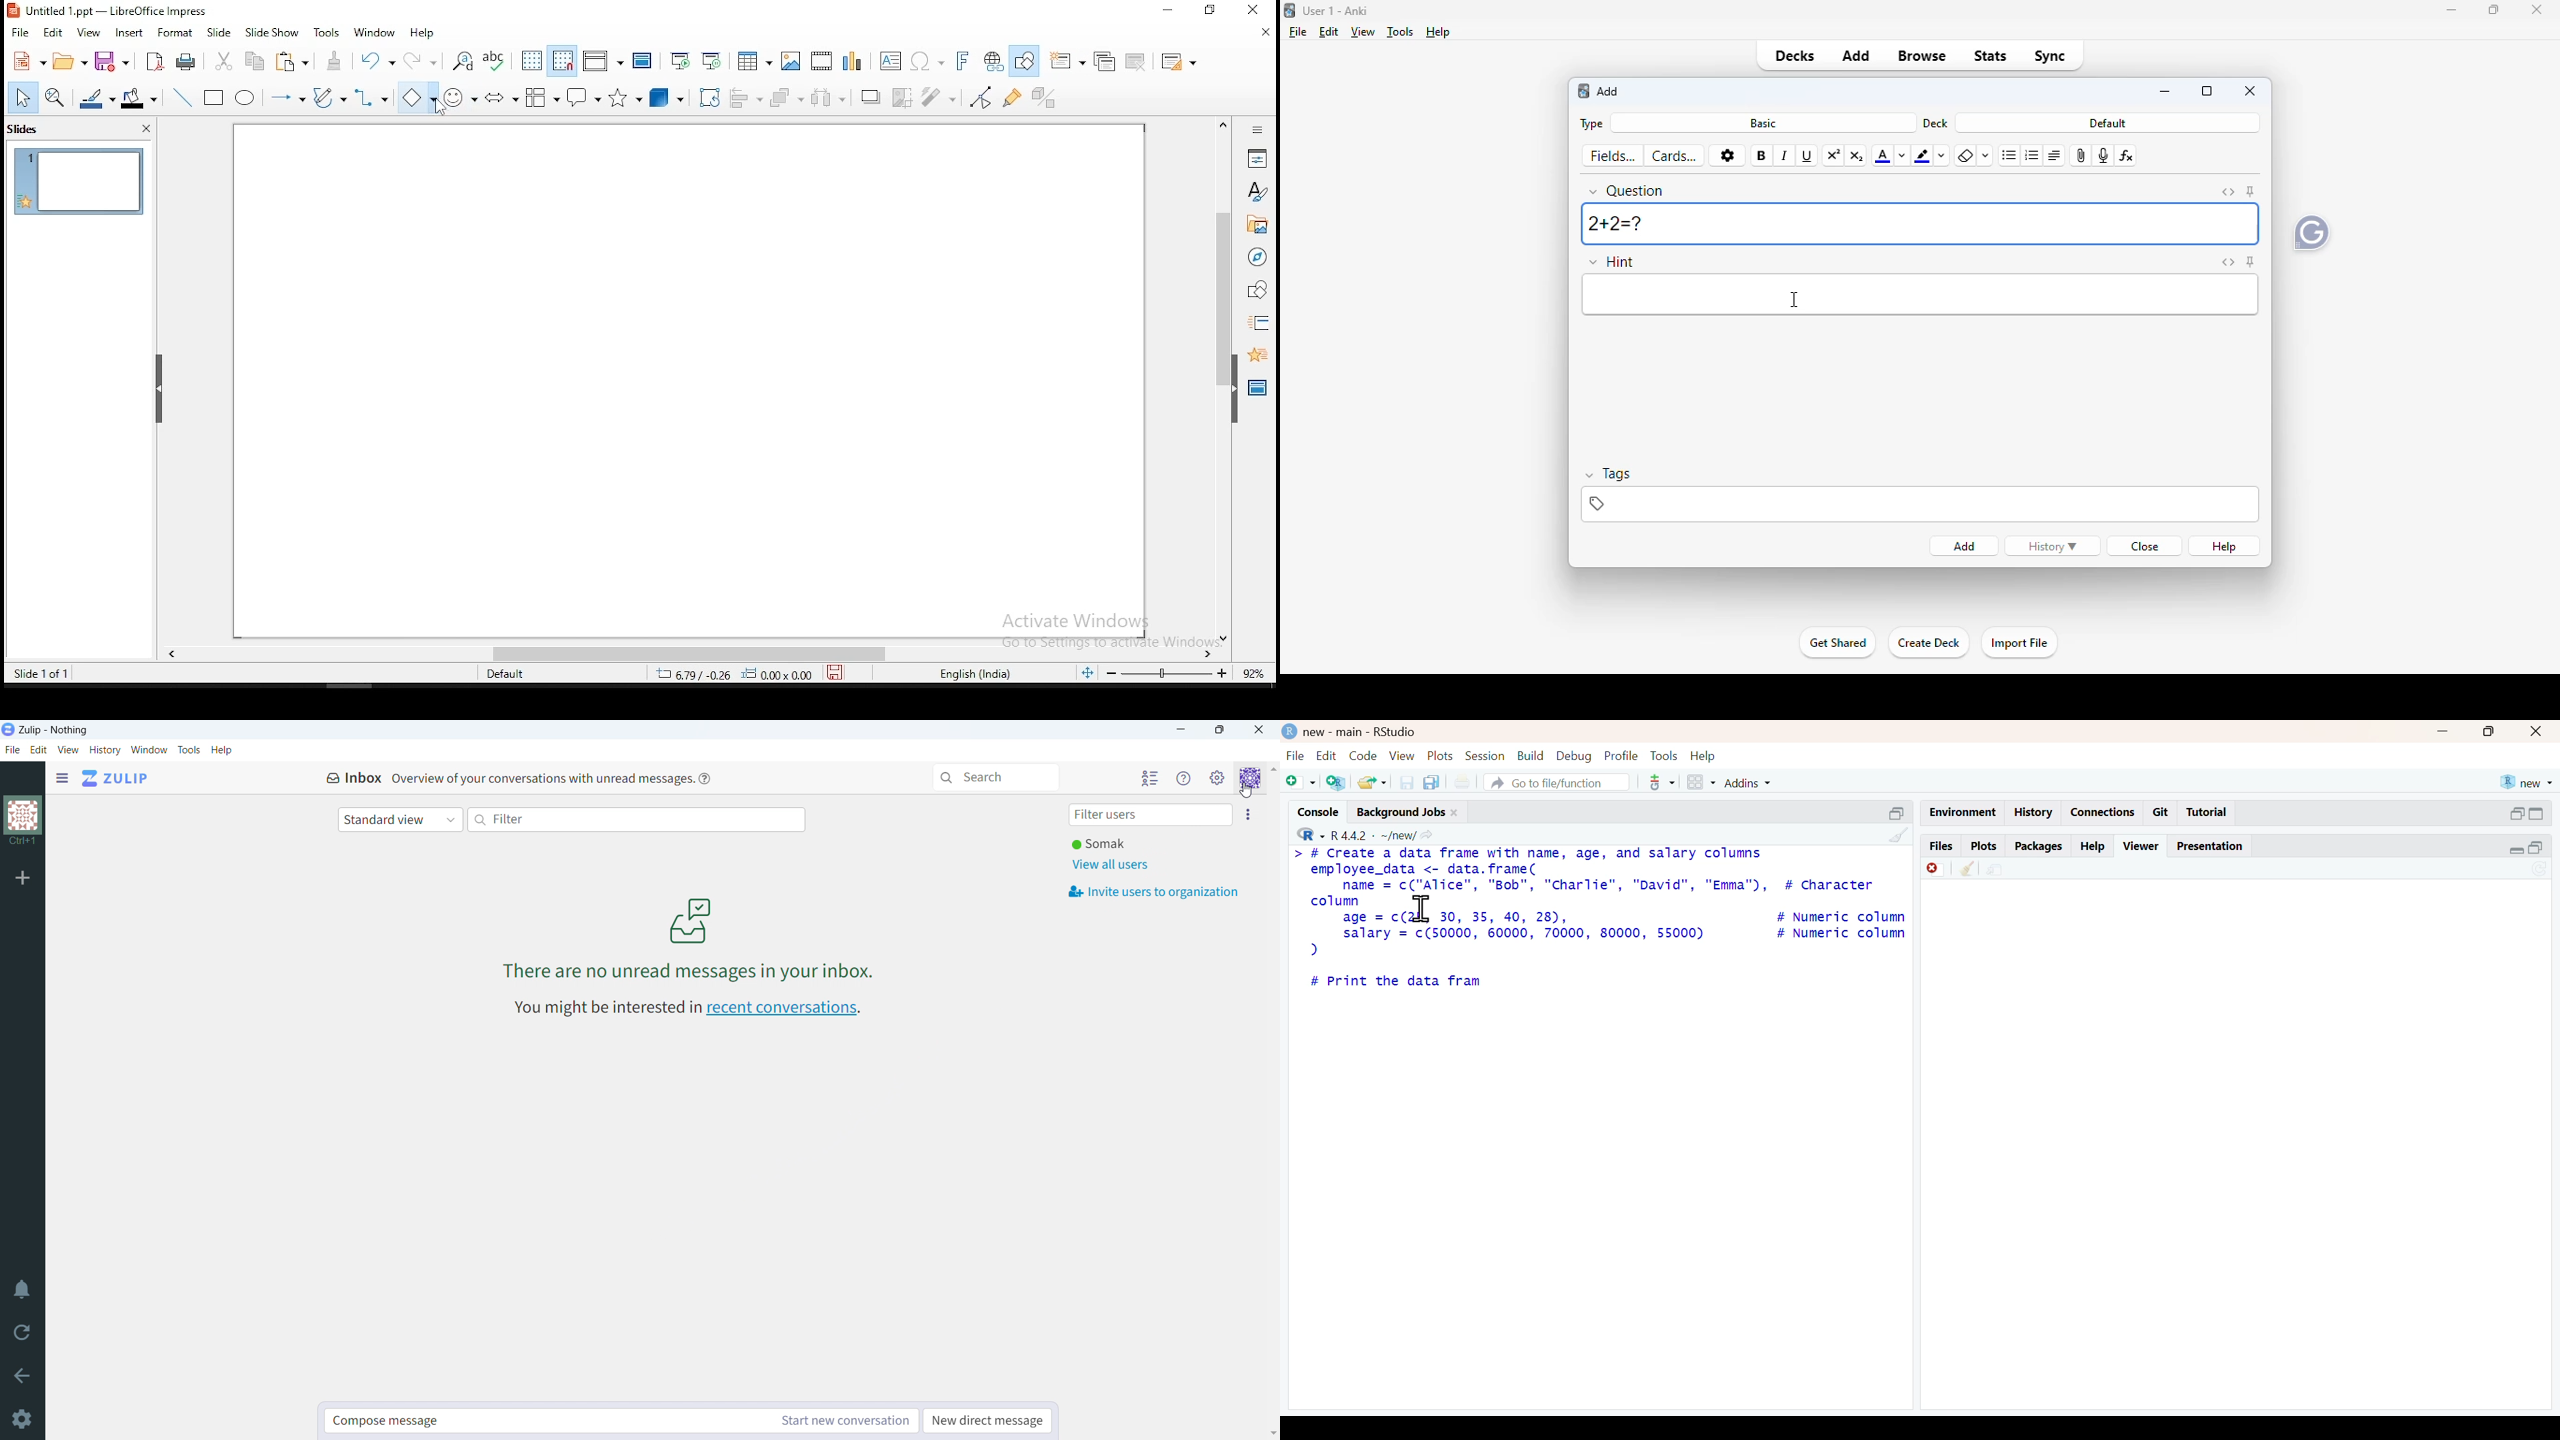  I want to click on D new - main - RStudio, so click(1359, 731).